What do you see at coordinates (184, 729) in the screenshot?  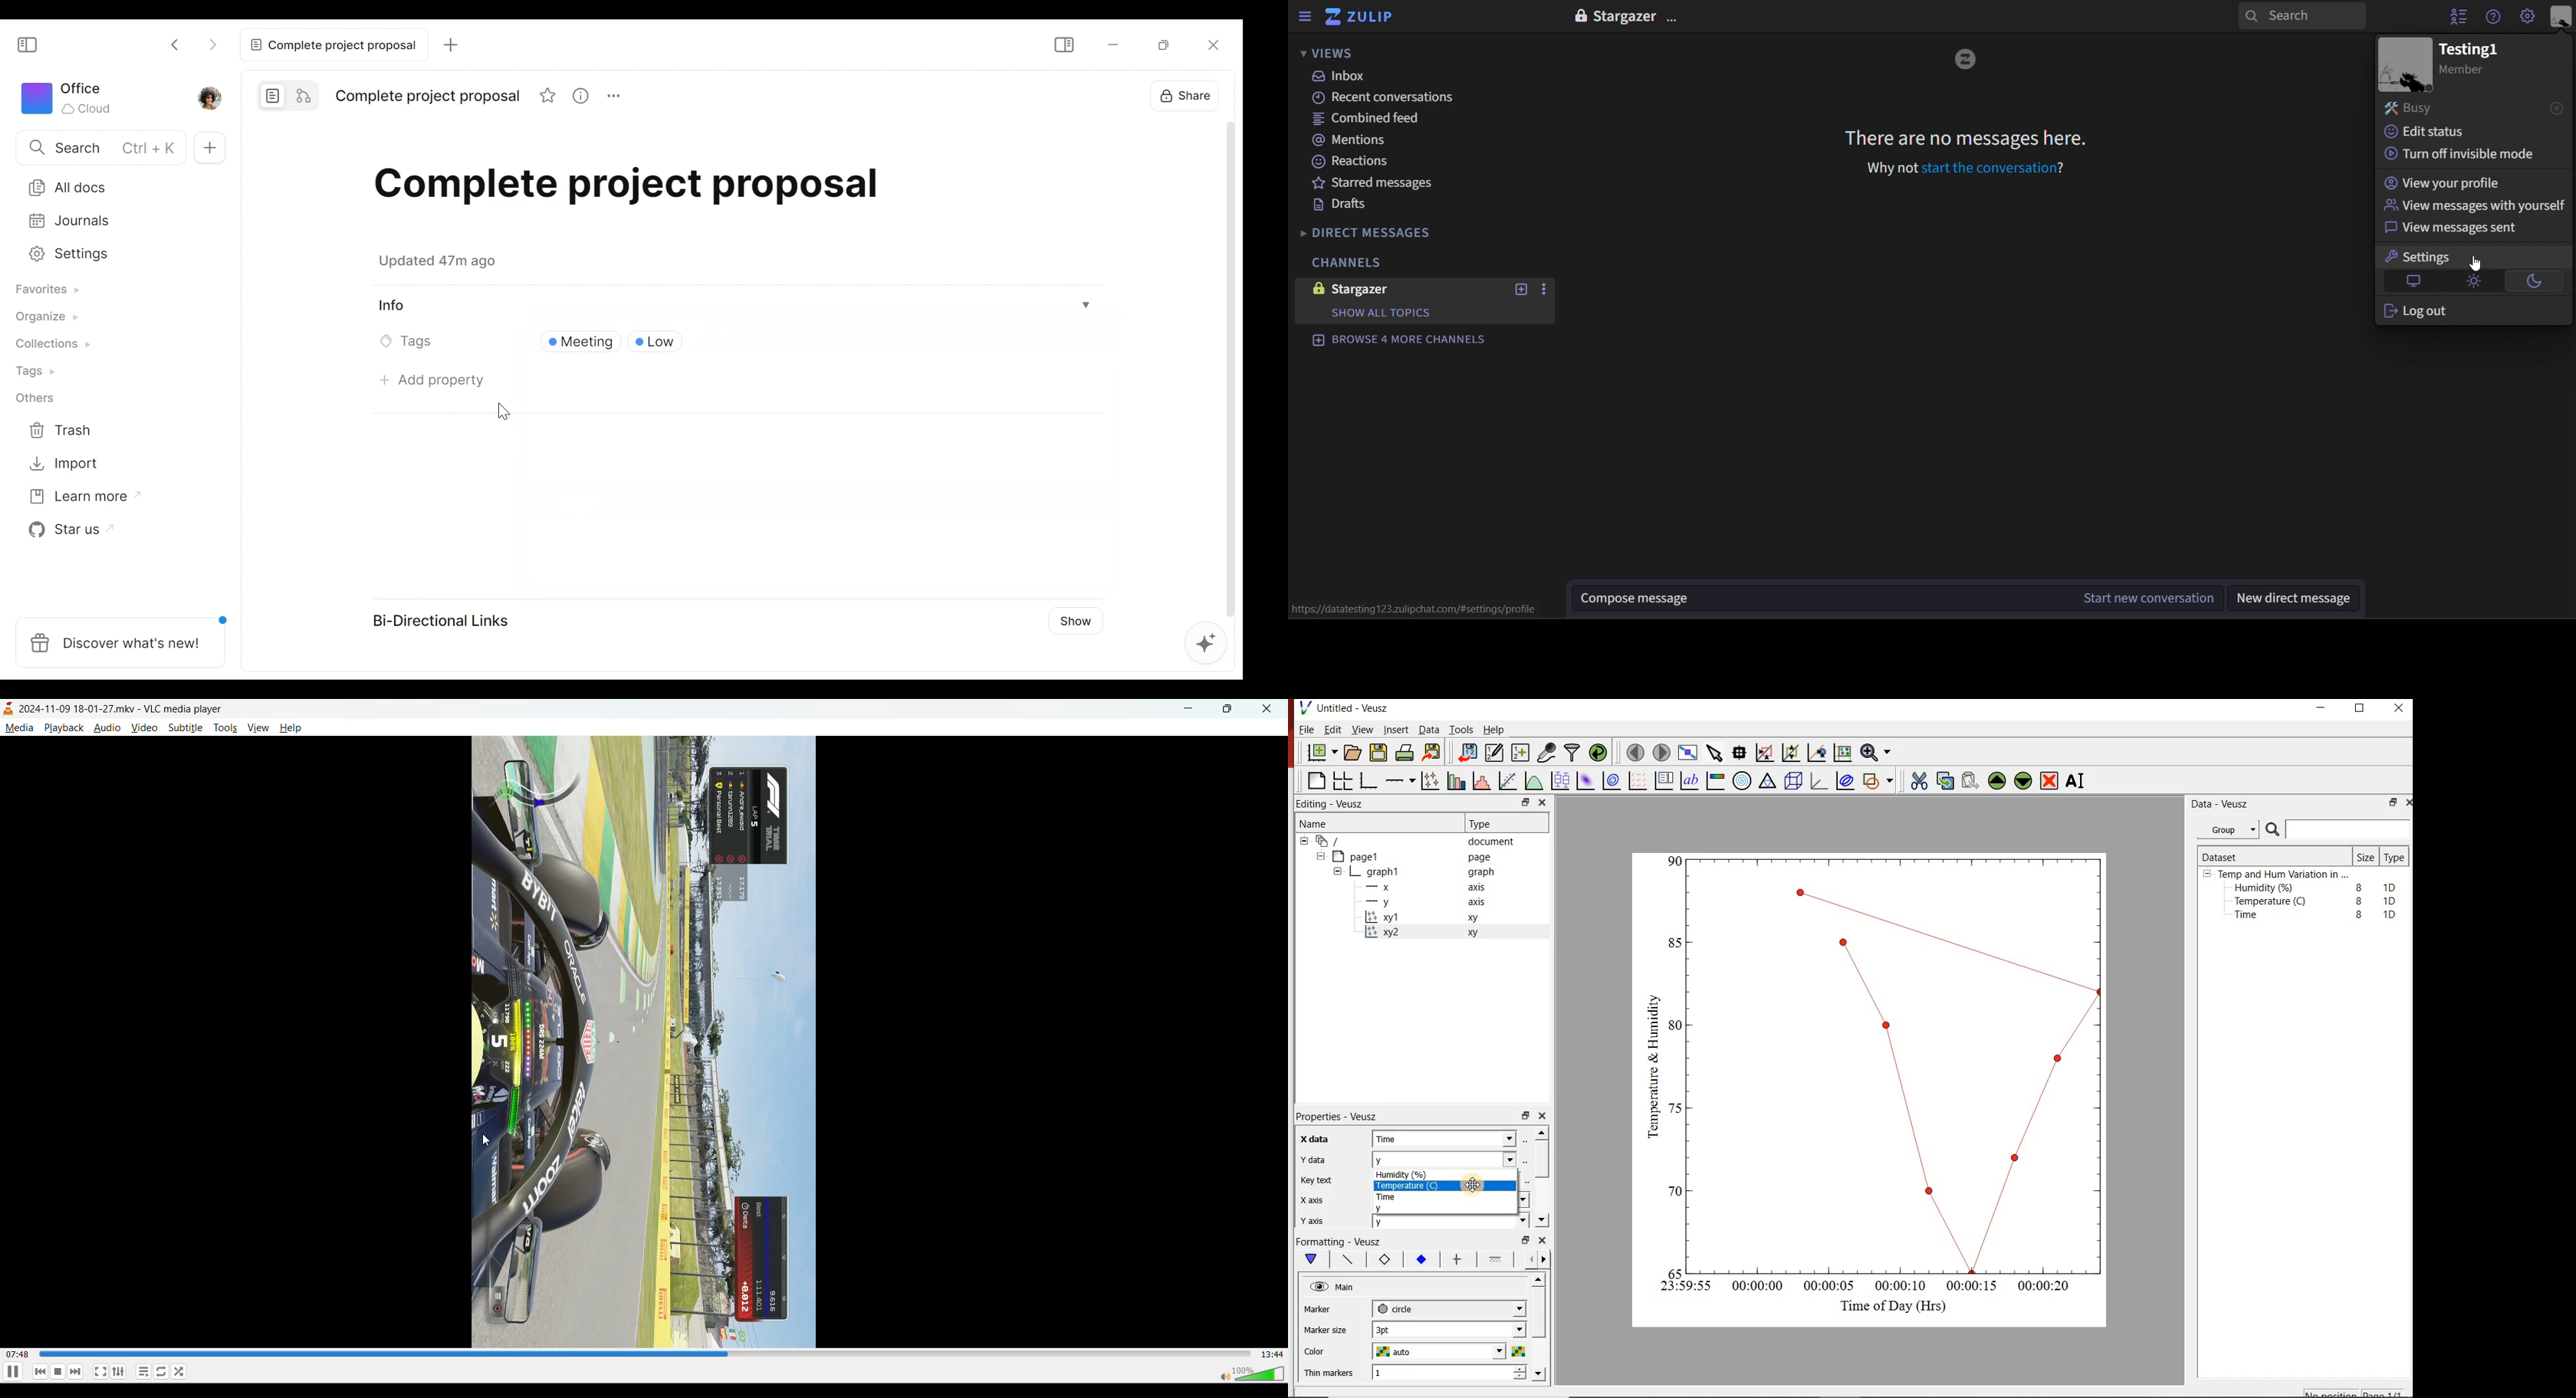 I see `subtitle` at bounding box center [184, 729].